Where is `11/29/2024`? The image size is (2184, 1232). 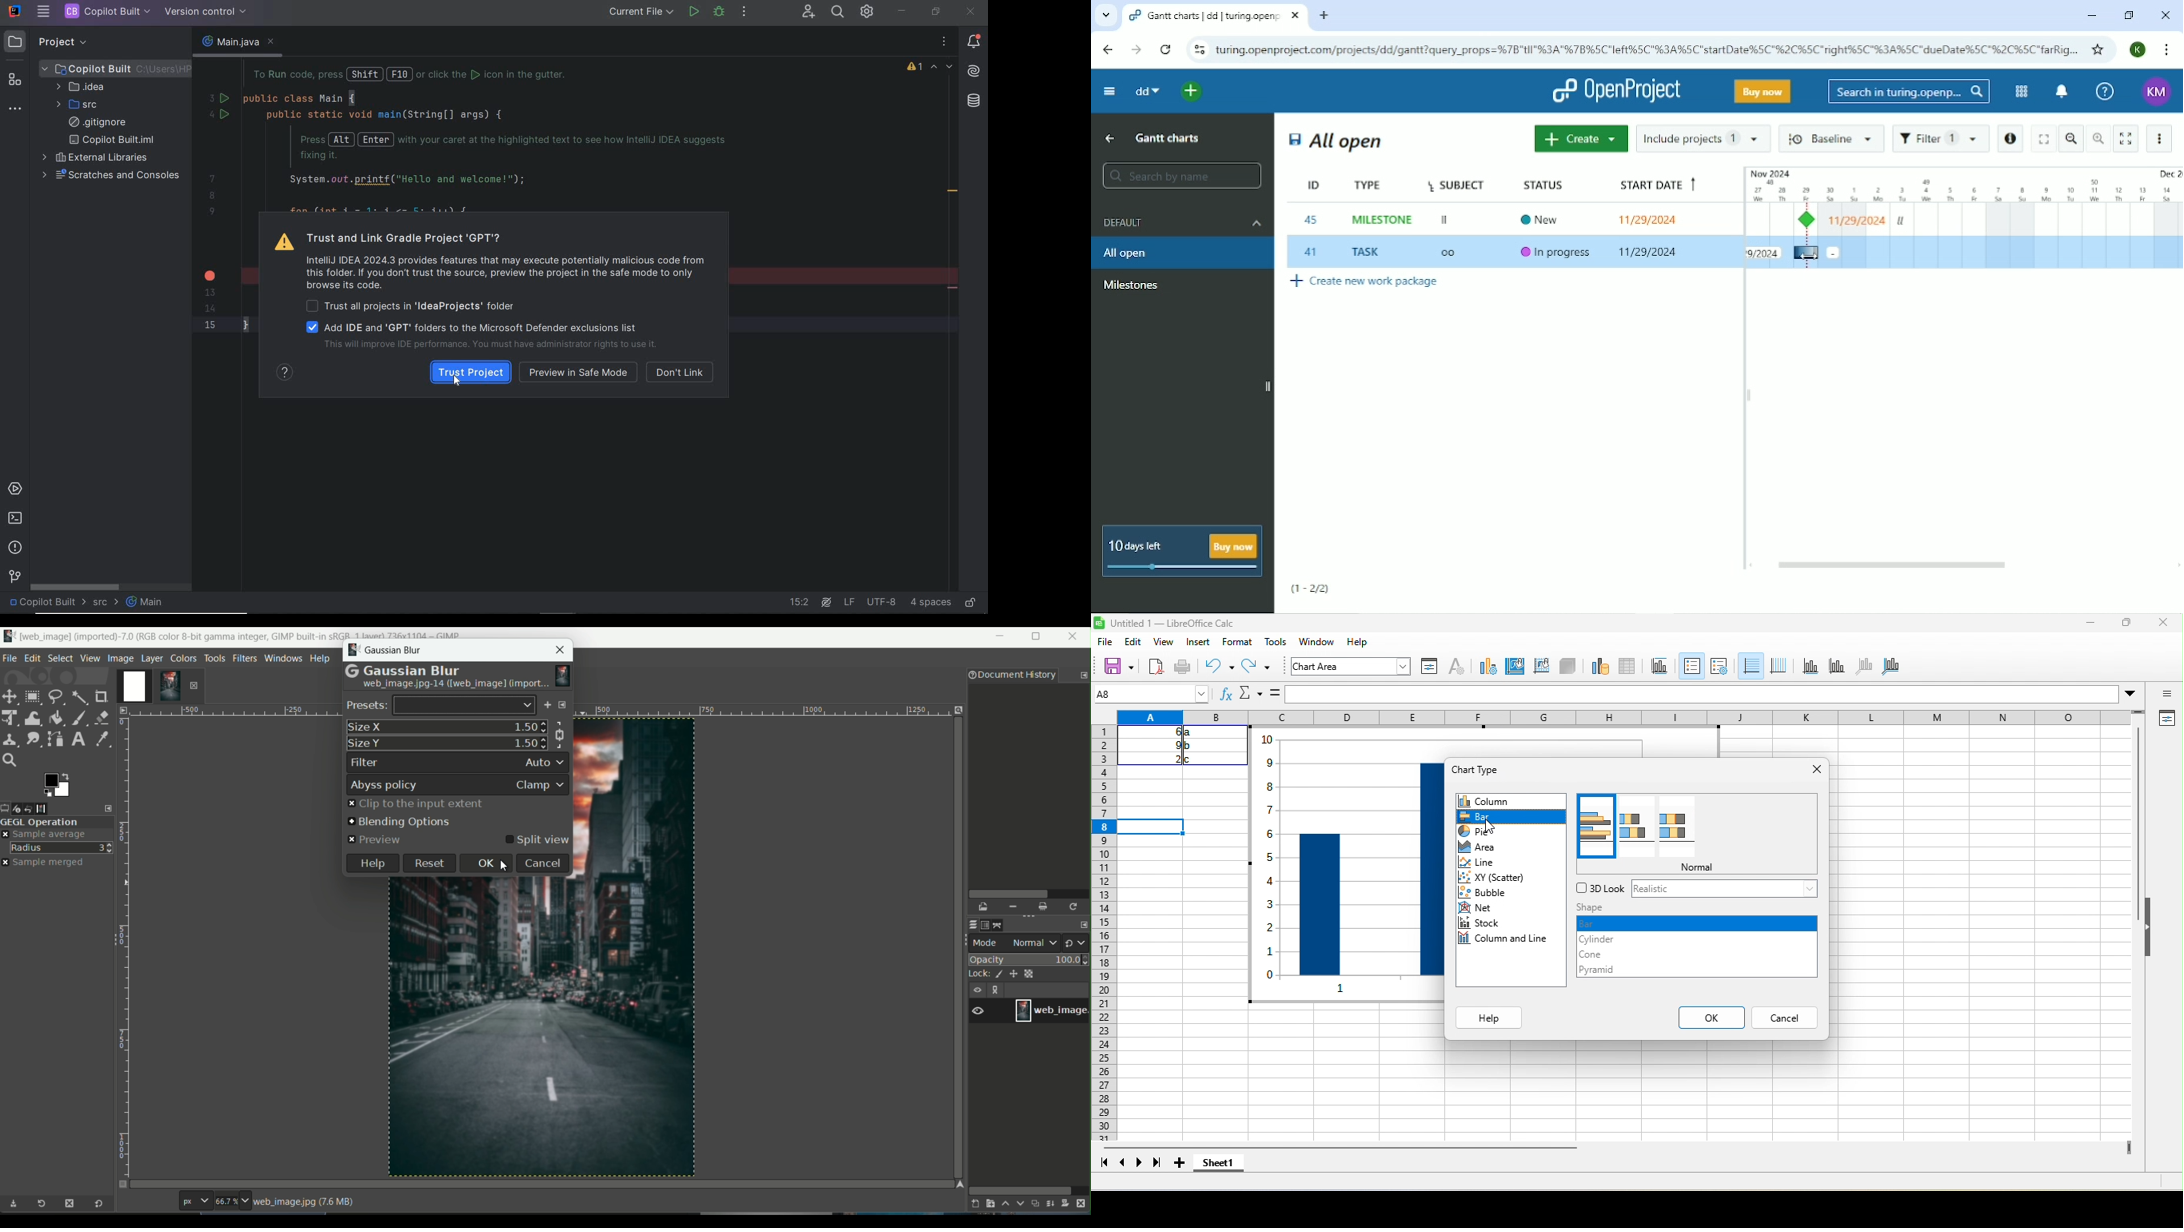 11/29/2024 is located at coordinates (1650, 253).